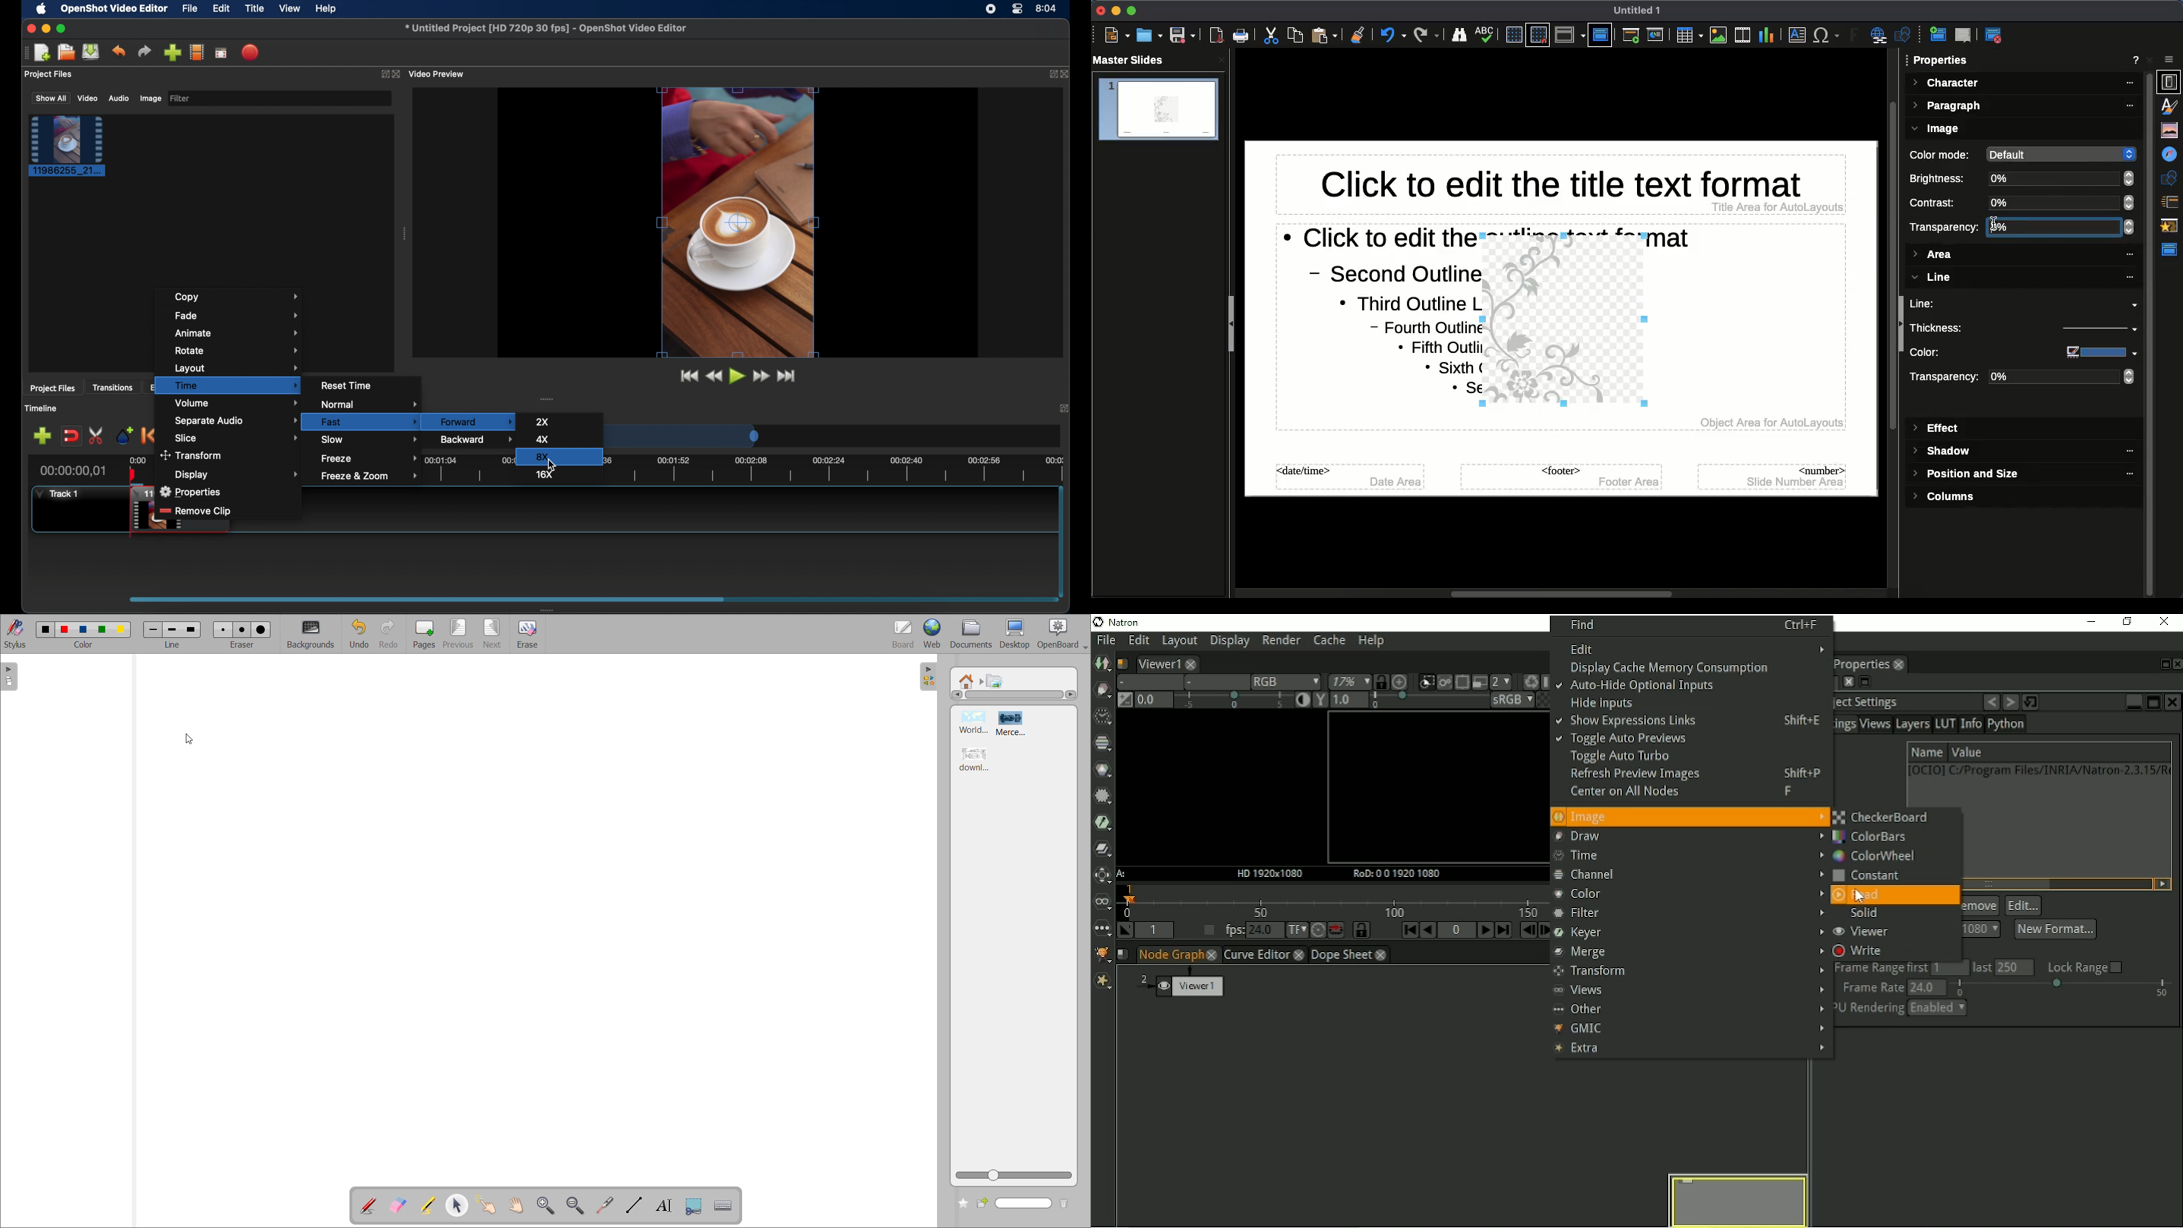  I want to click on Shadow, so click(1945, 453).